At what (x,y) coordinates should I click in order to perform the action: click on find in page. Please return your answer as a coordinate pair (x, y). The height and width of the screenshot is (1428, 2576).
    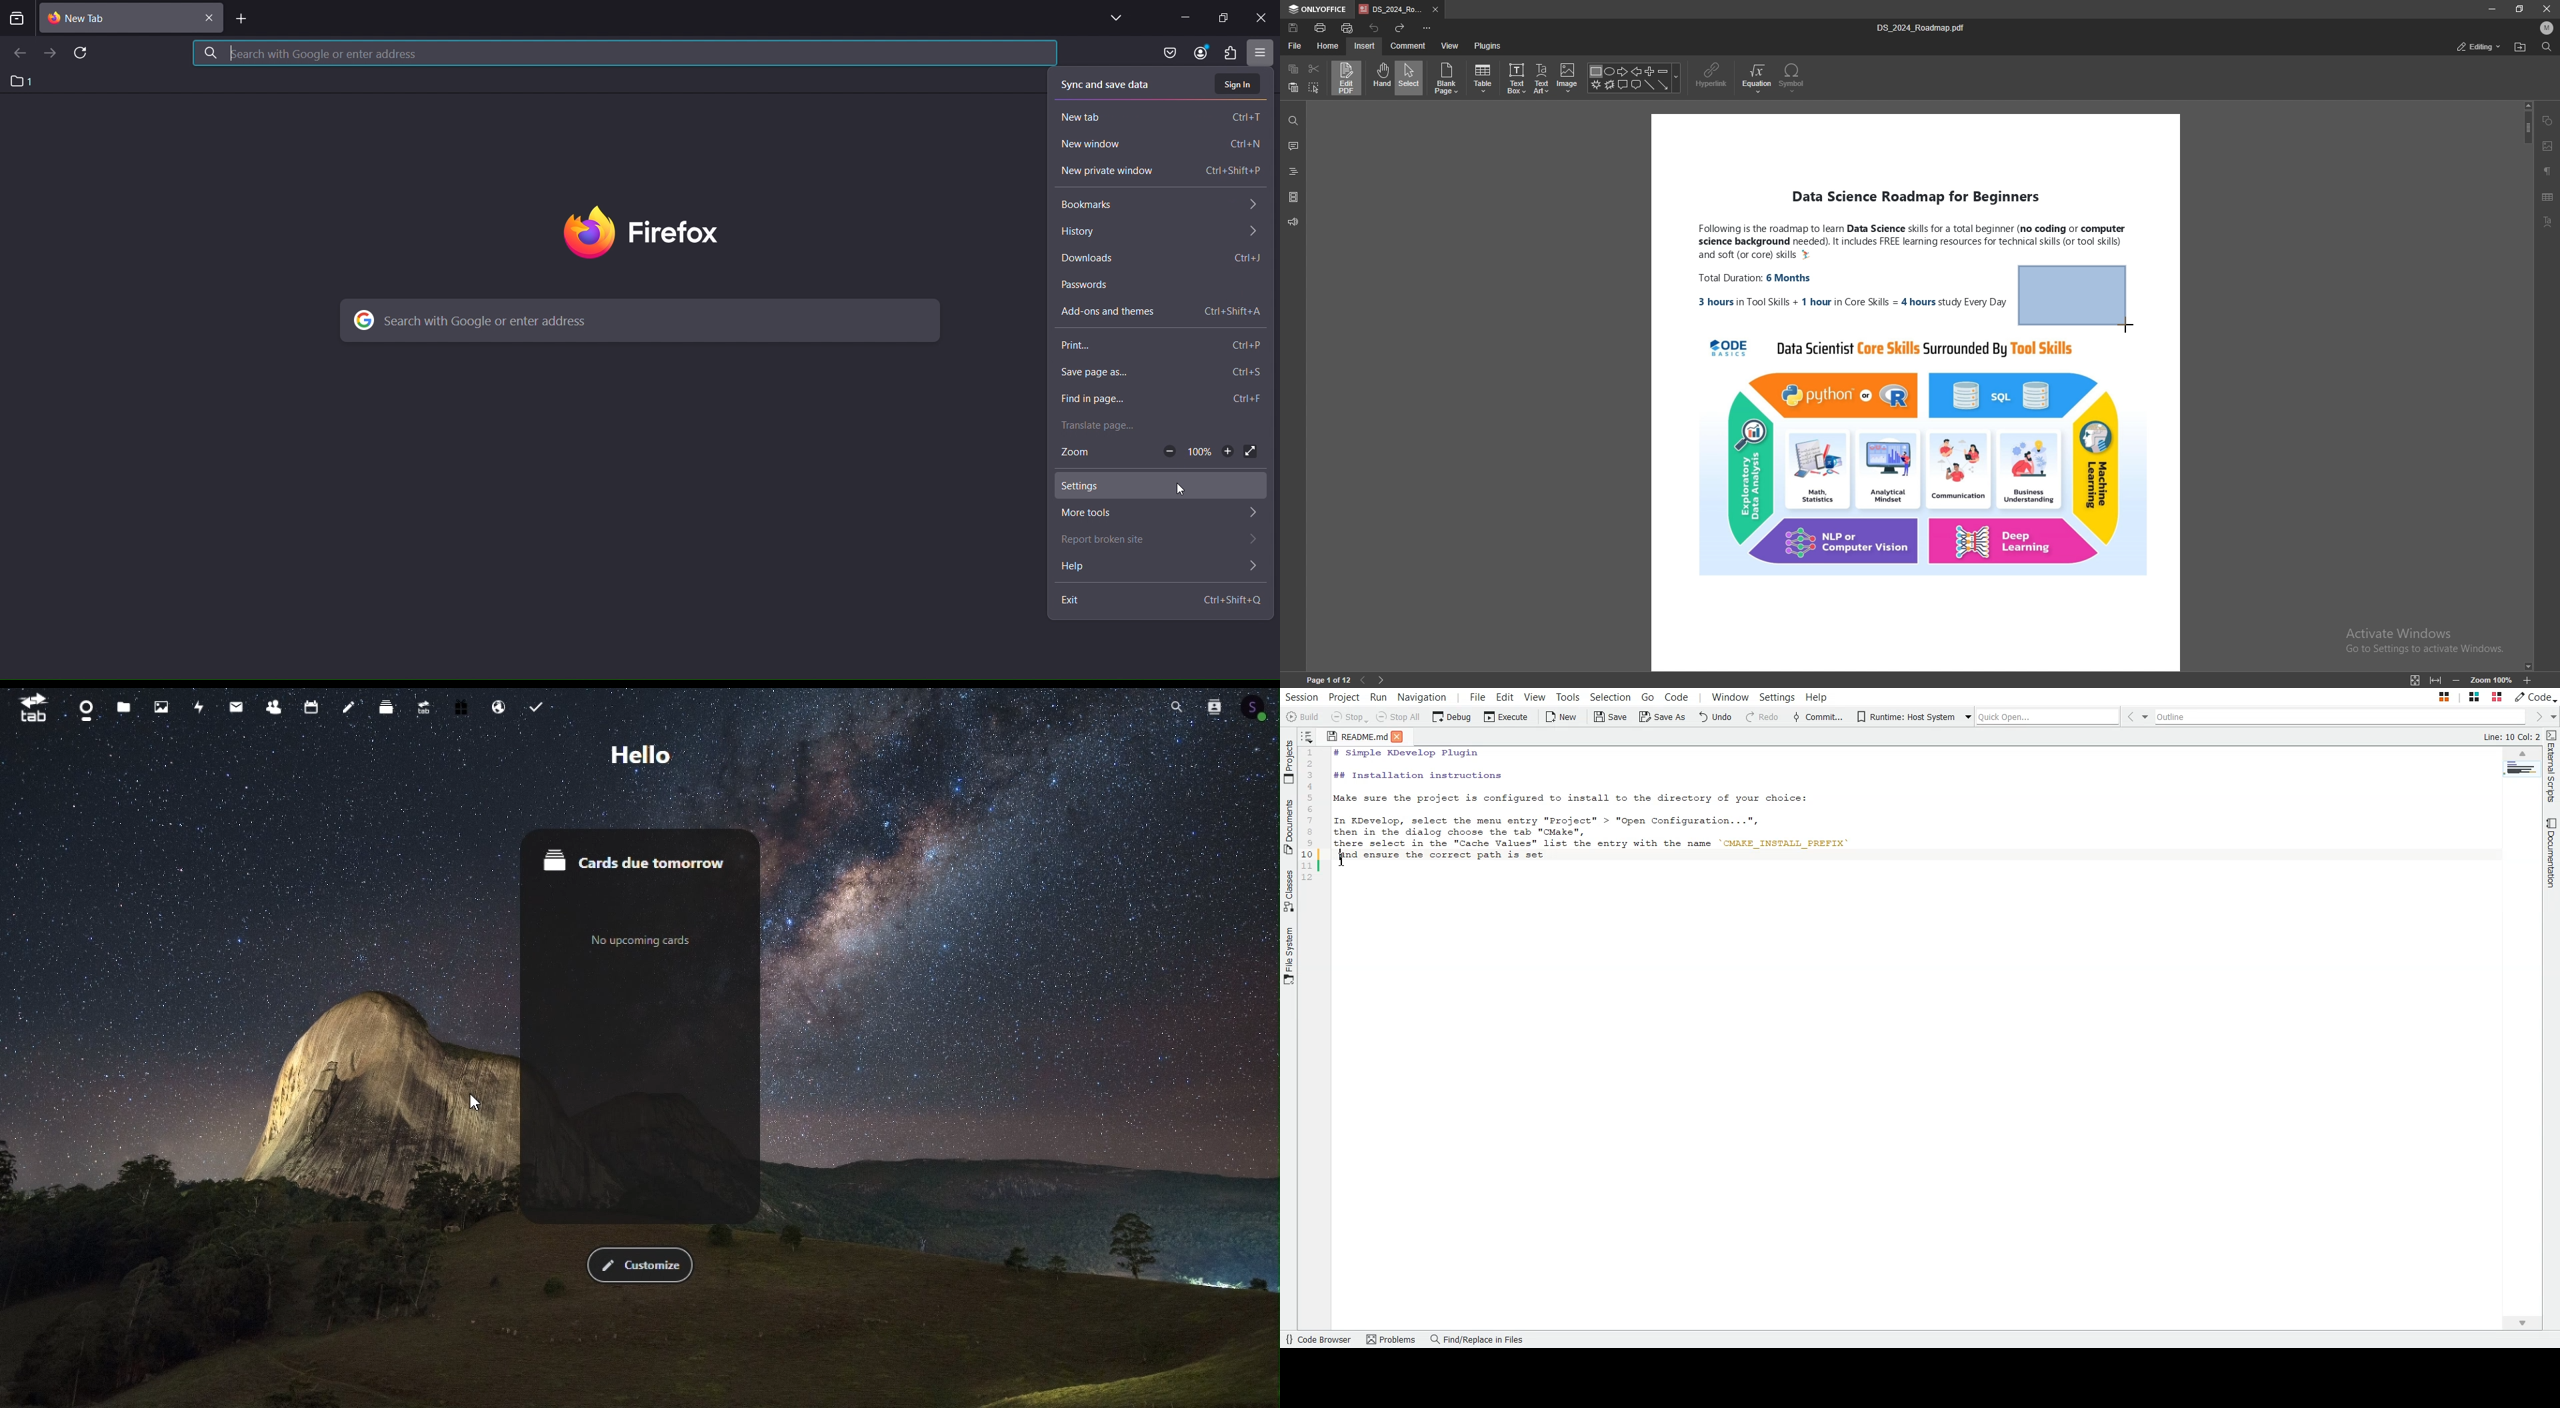
    Looking at the image, I should click on (1157, 400).